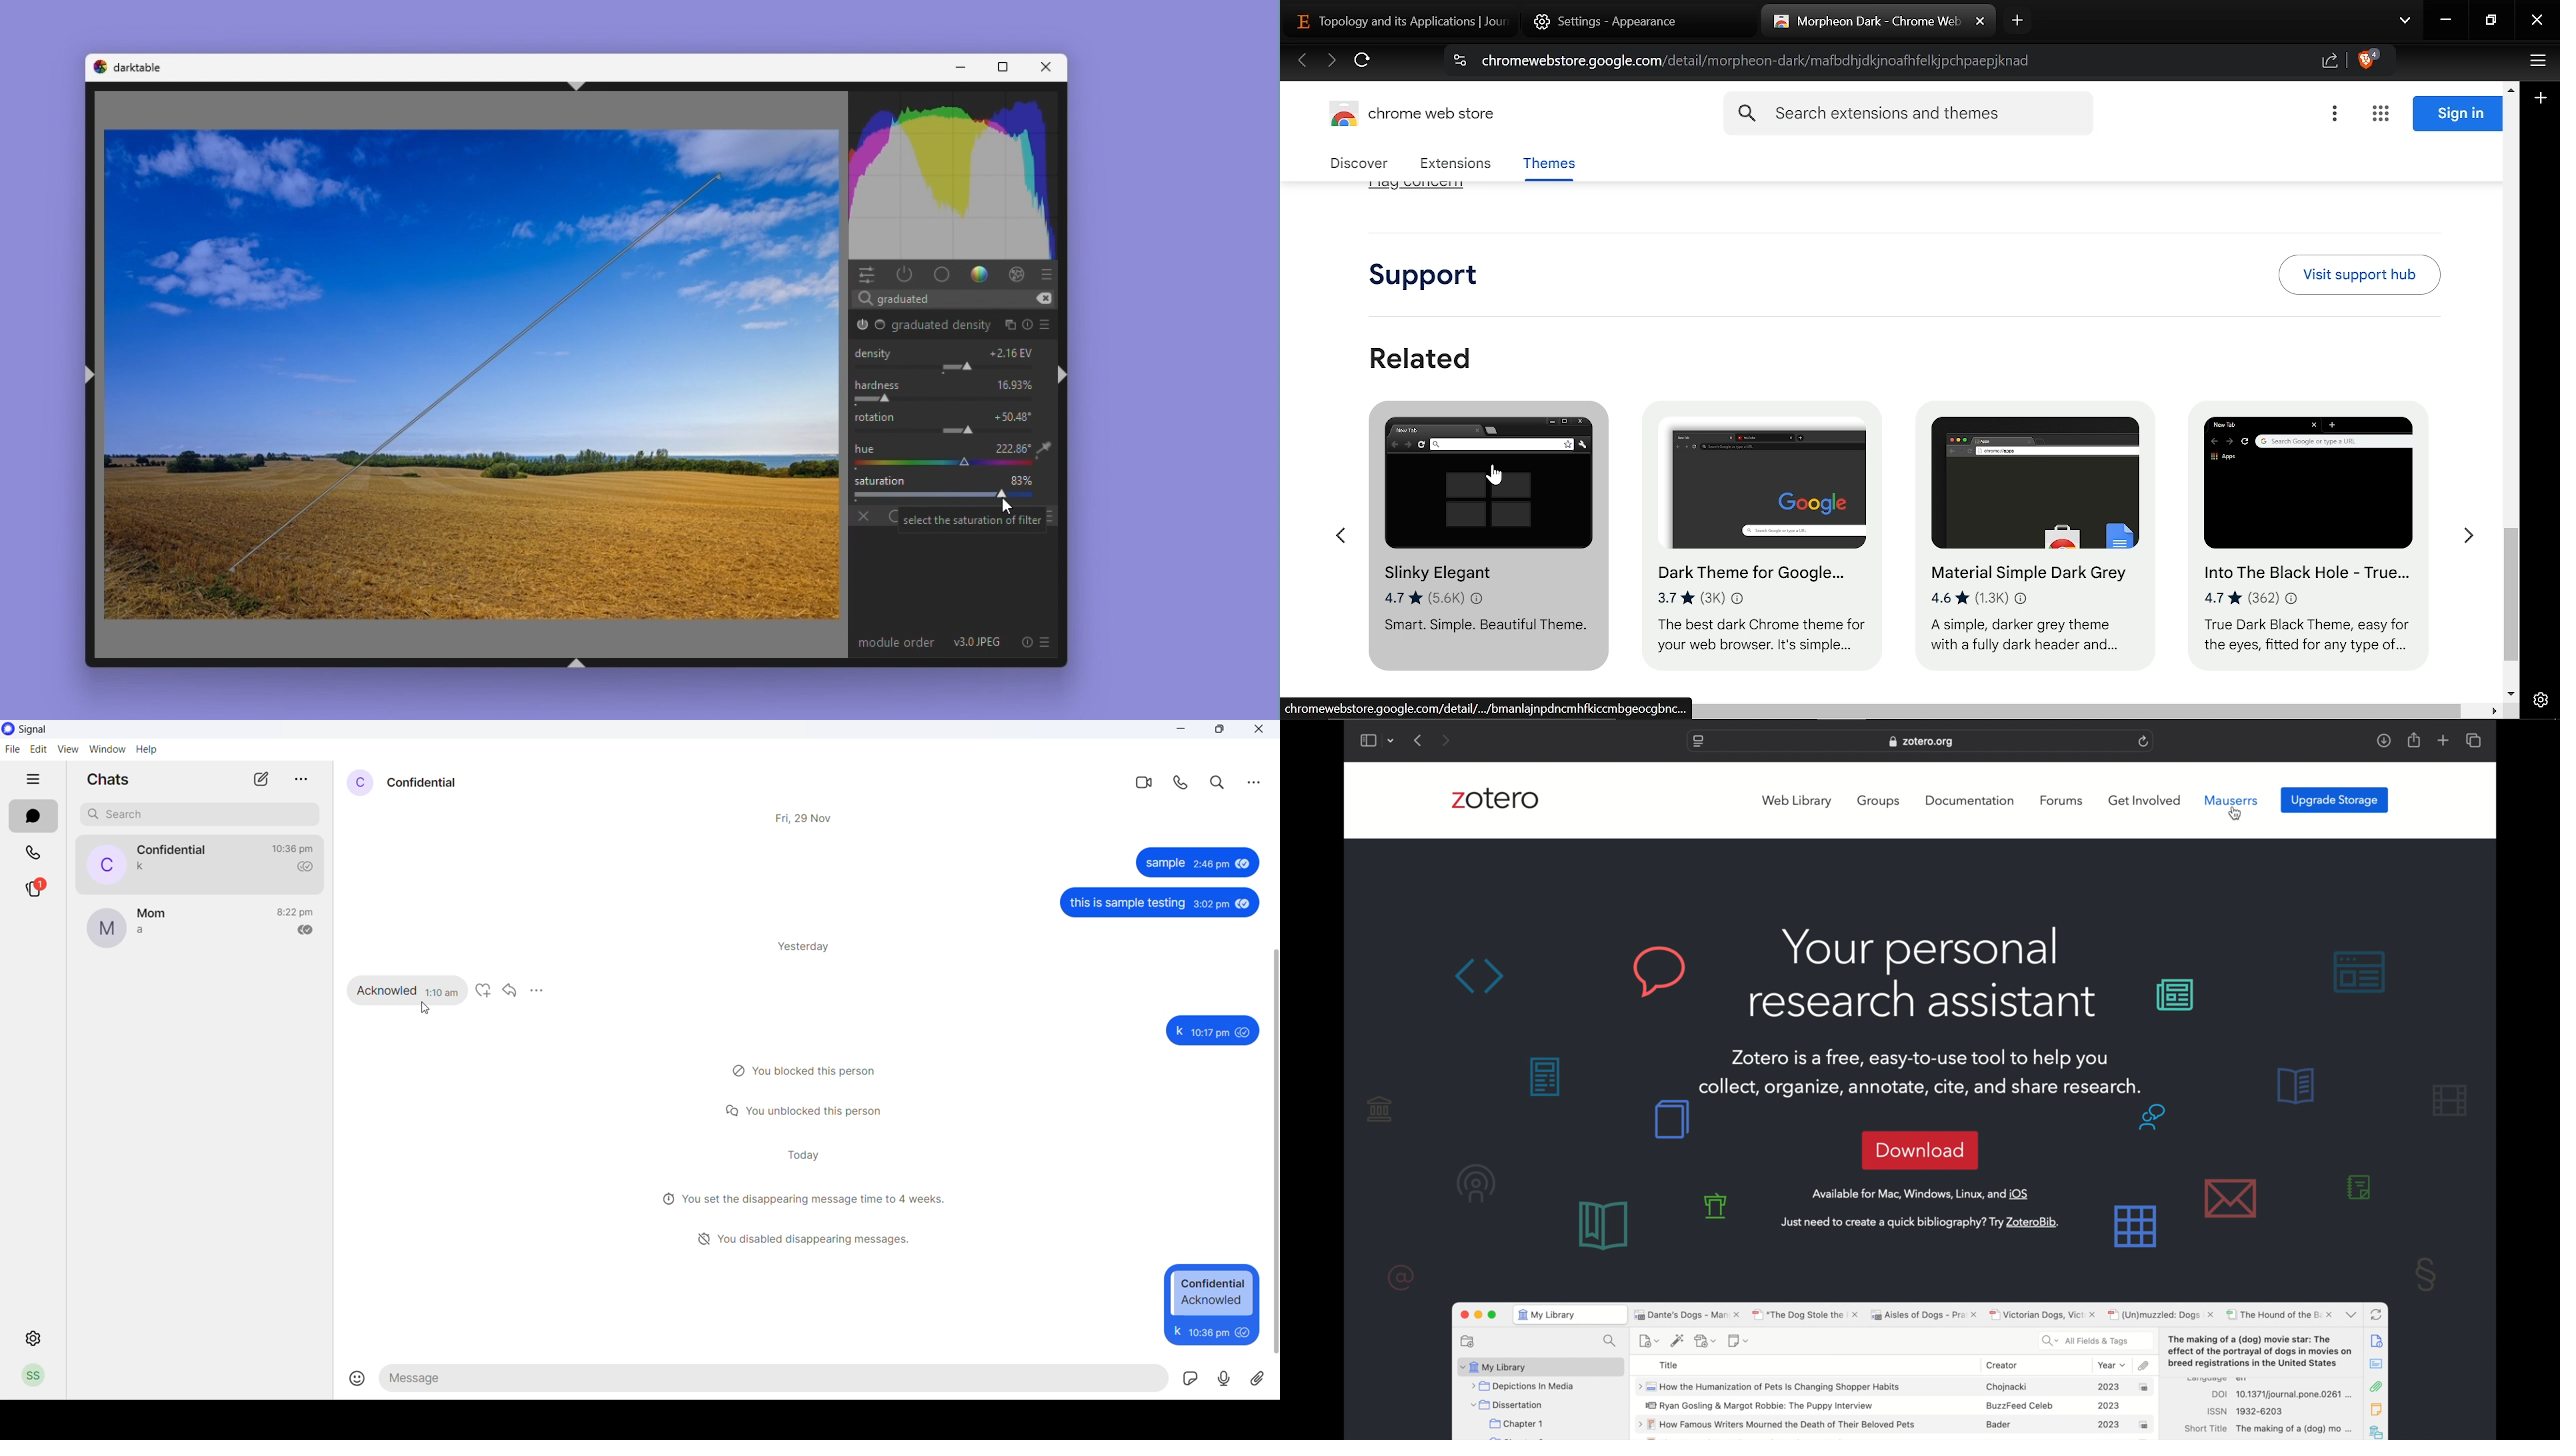 This screenshot has width=2576, height=1456. What do you see at coordinates (1921, 1369) in the screenshot?
I see `zotero sotware preview` at bounding box center [1921, 1369].